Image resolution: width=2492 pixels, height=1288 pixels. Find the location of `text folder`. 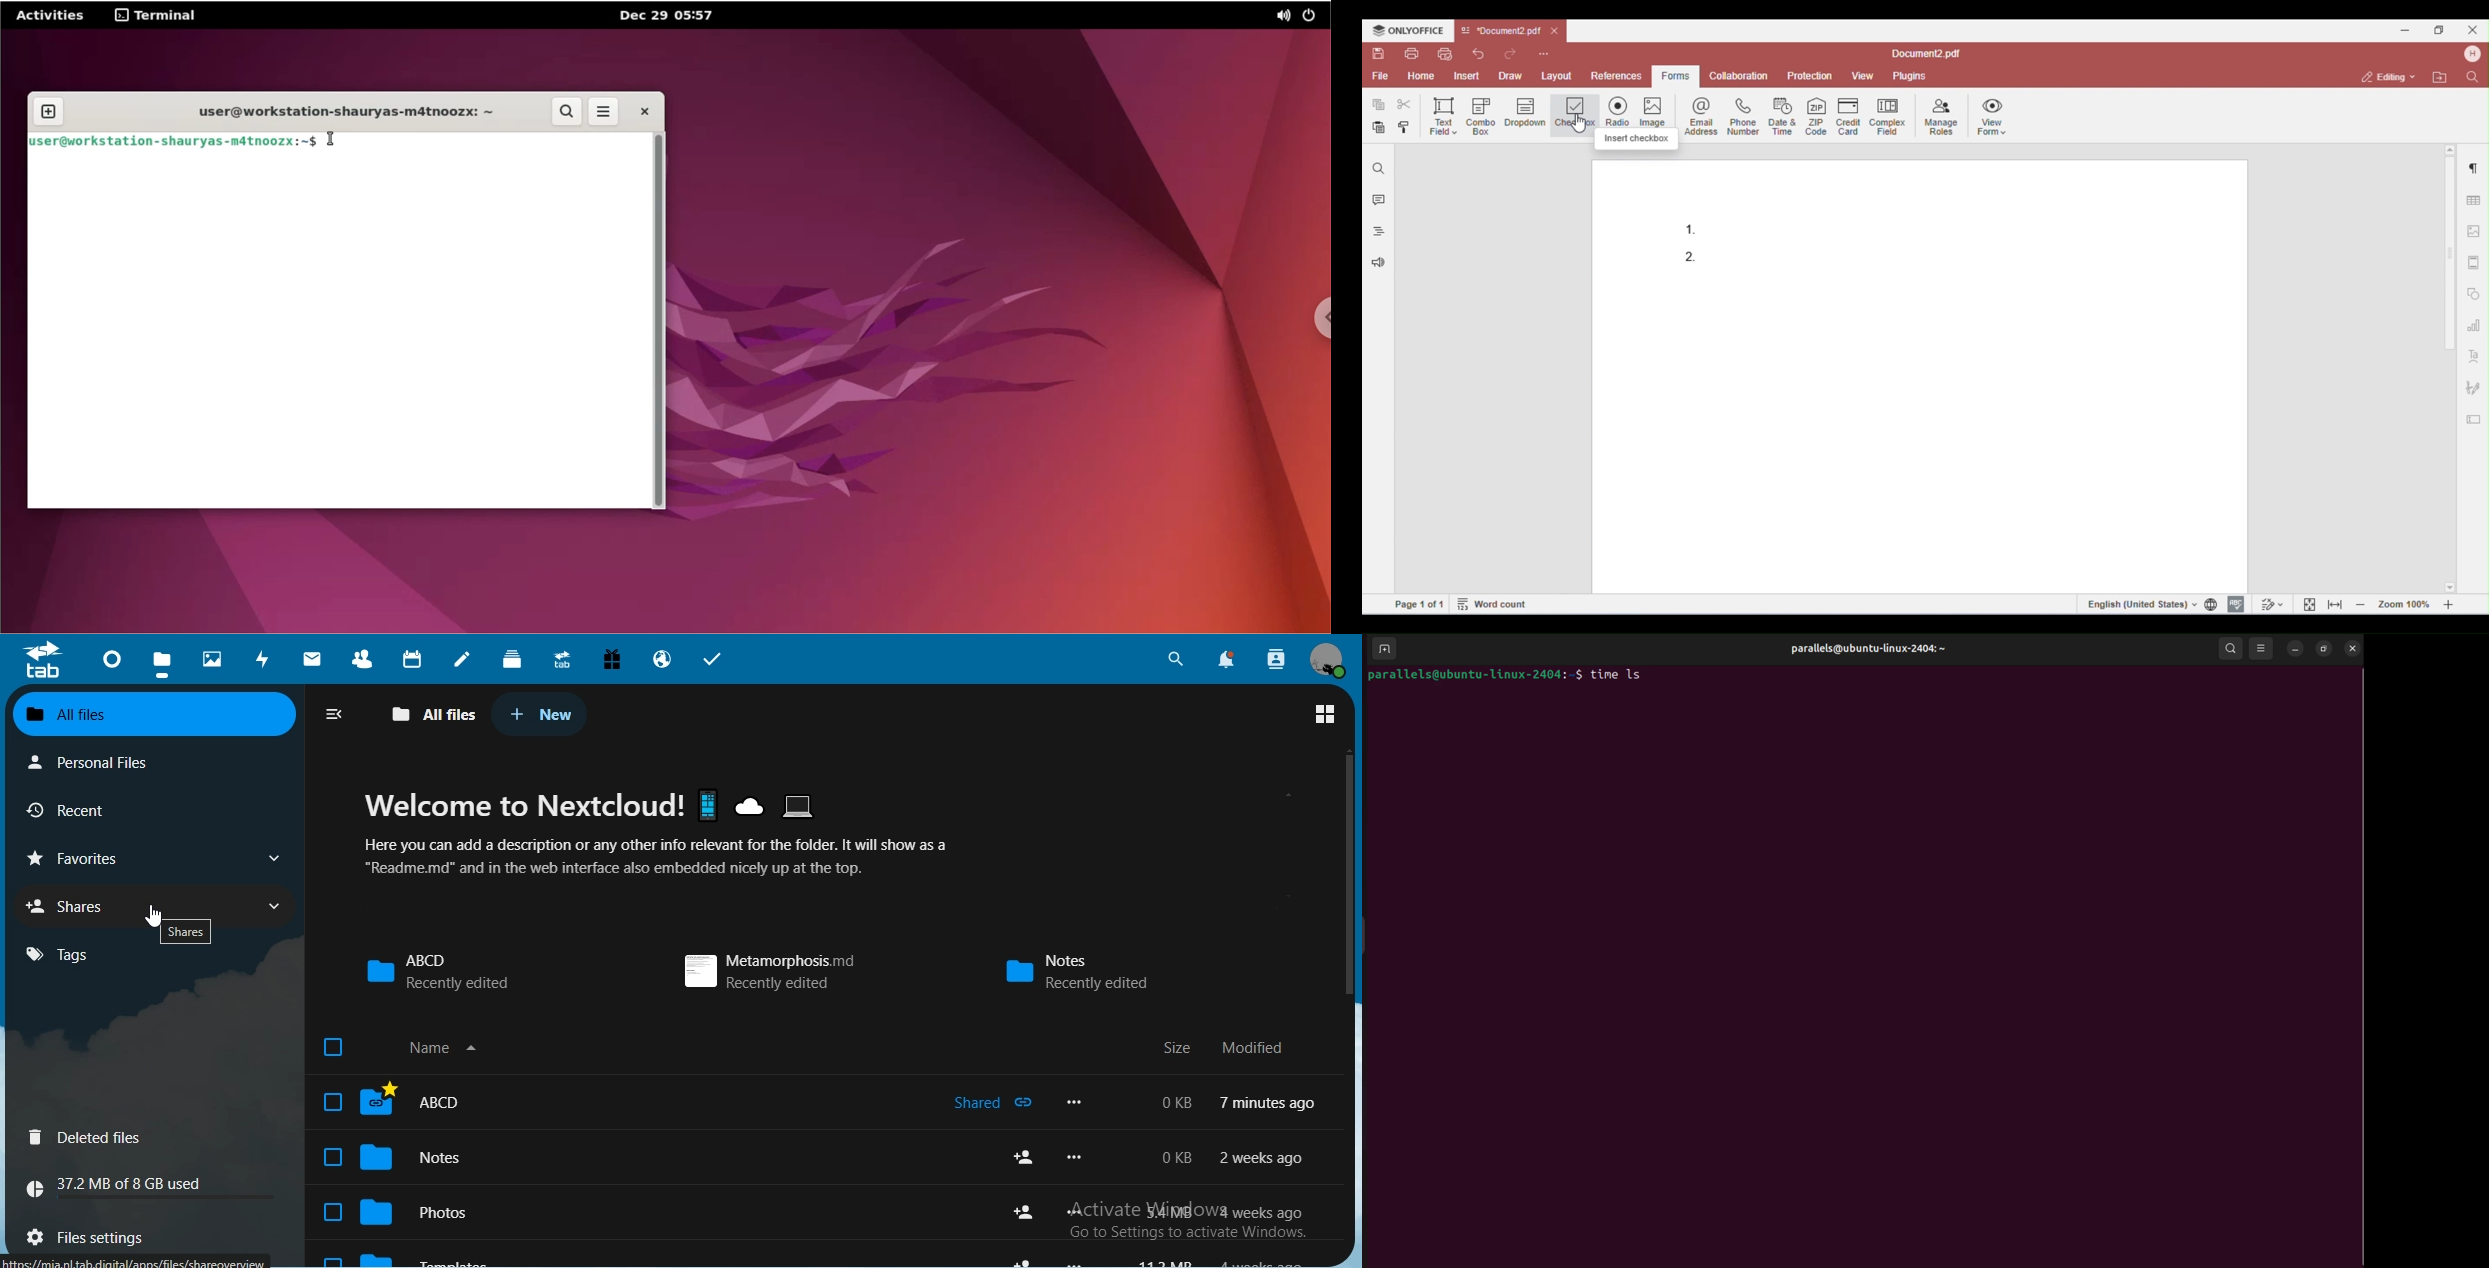

text folder is located at coordinates (468, 1258).